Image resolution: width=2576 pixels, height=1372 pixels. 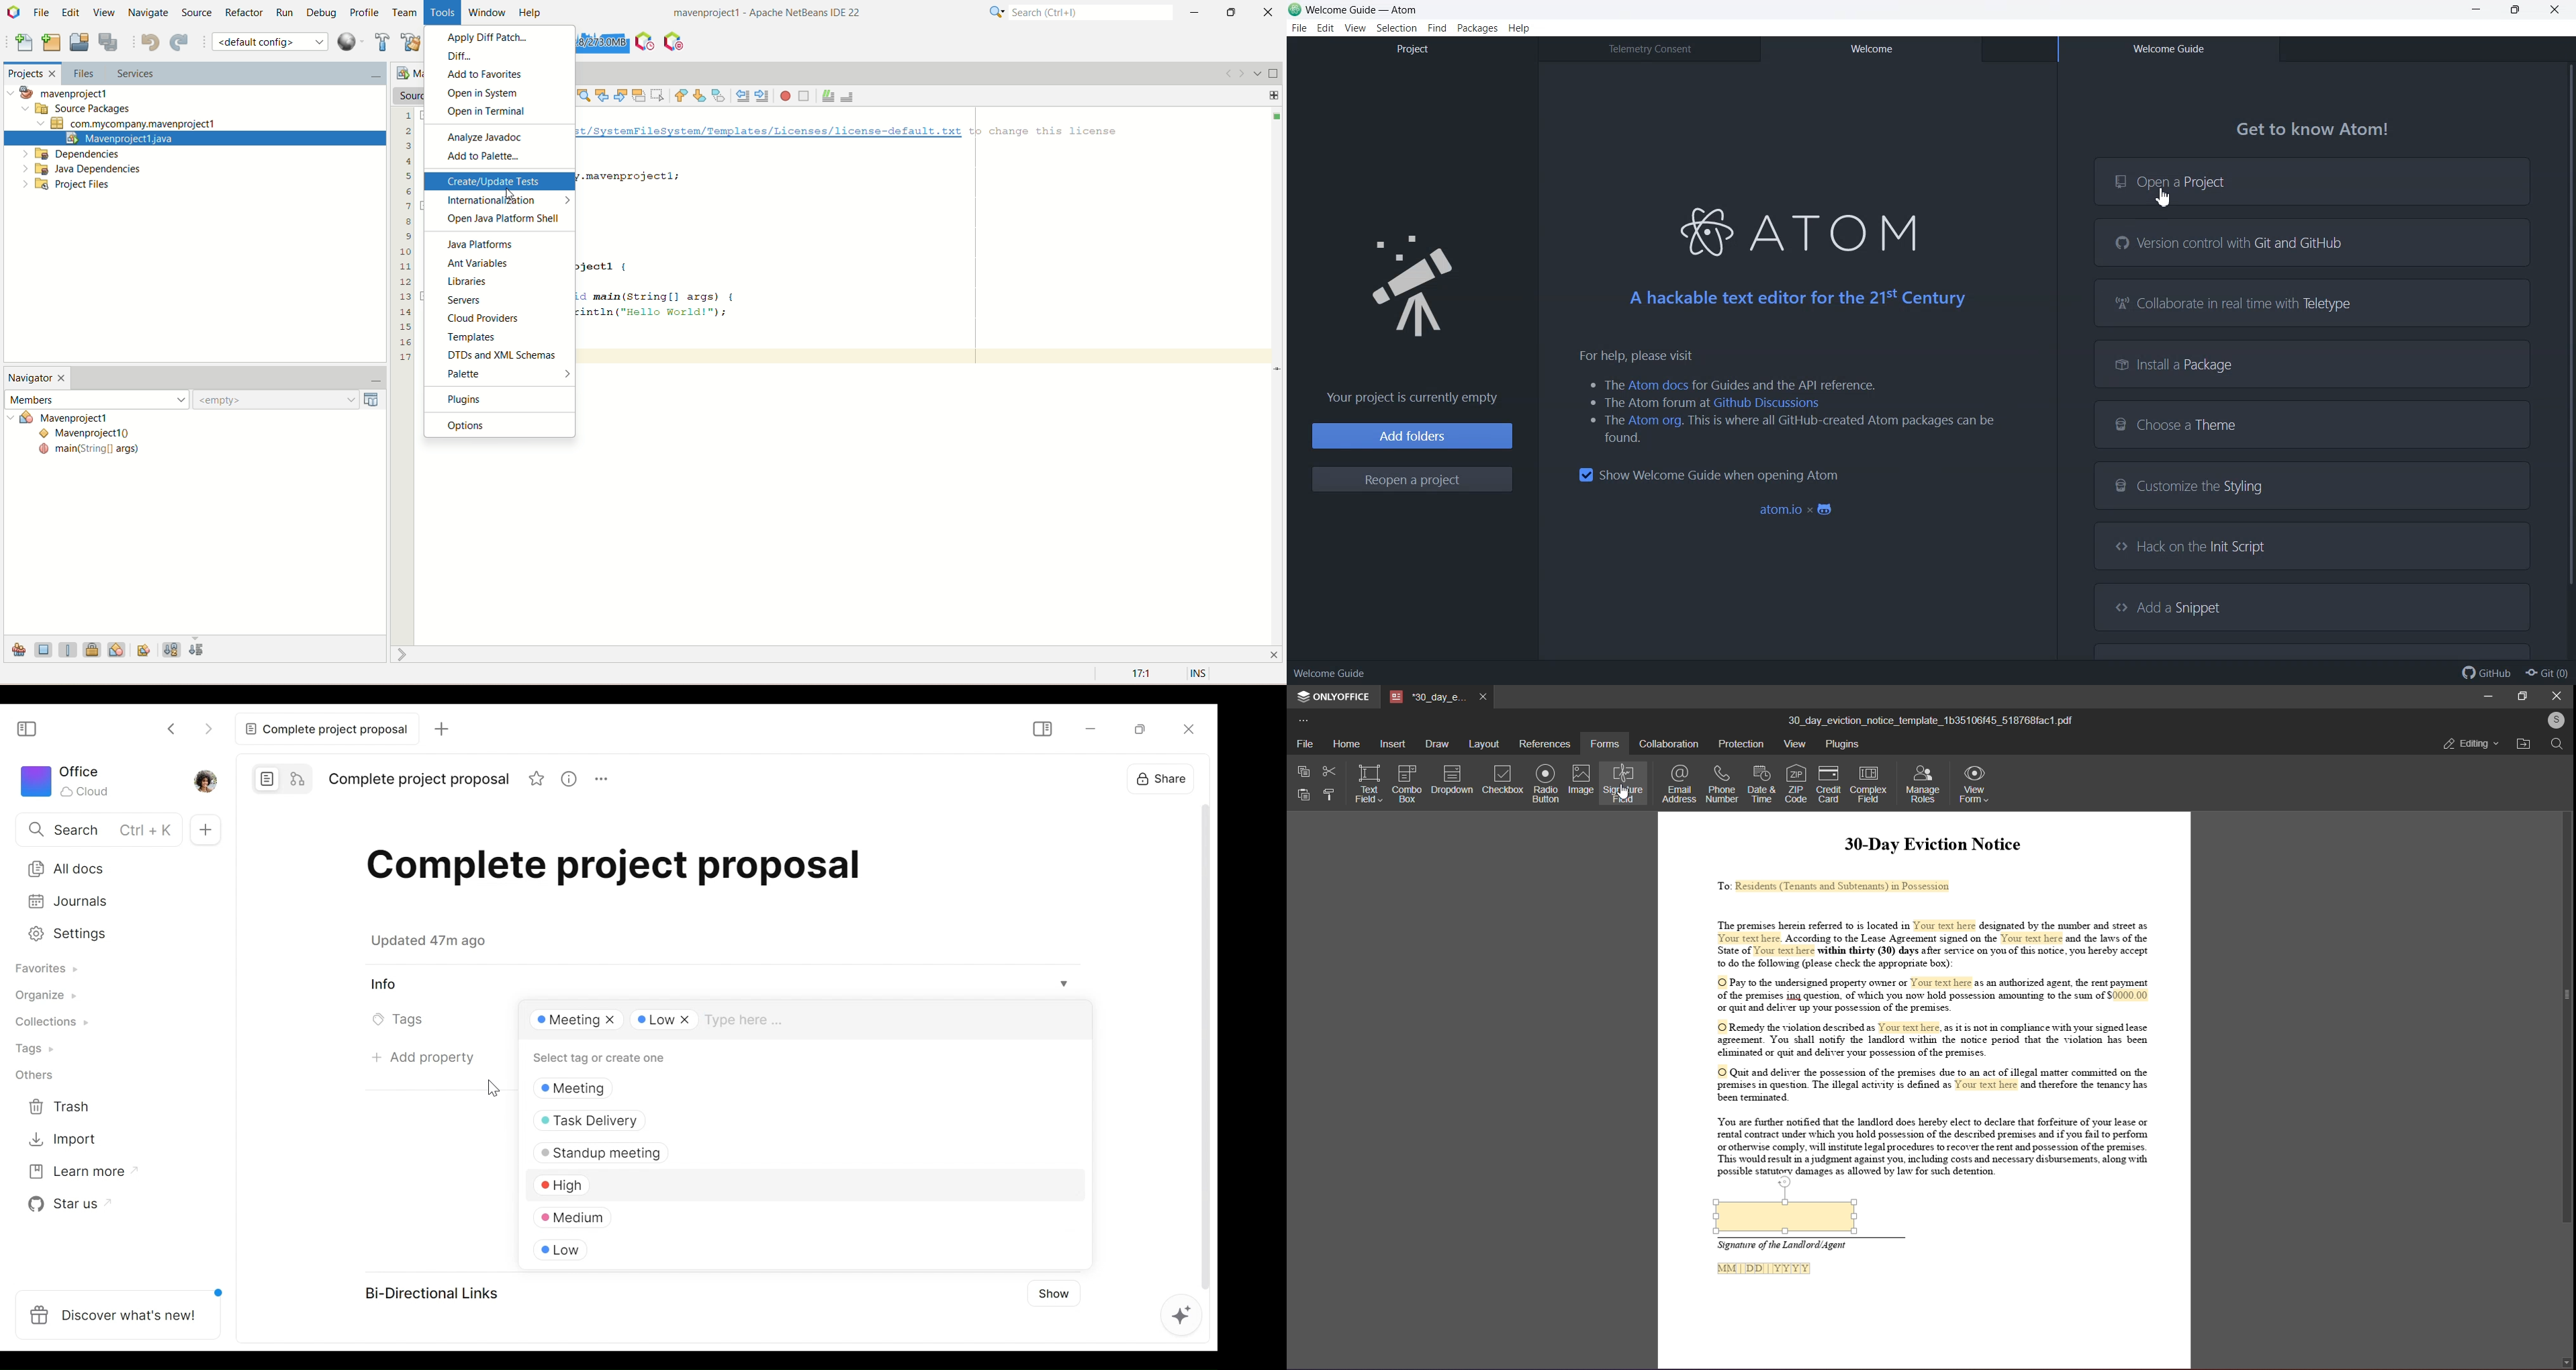 What do you see at coordinates (147, 13) in the screenshot?
I see `navigate` at bounding box center [147, 13].